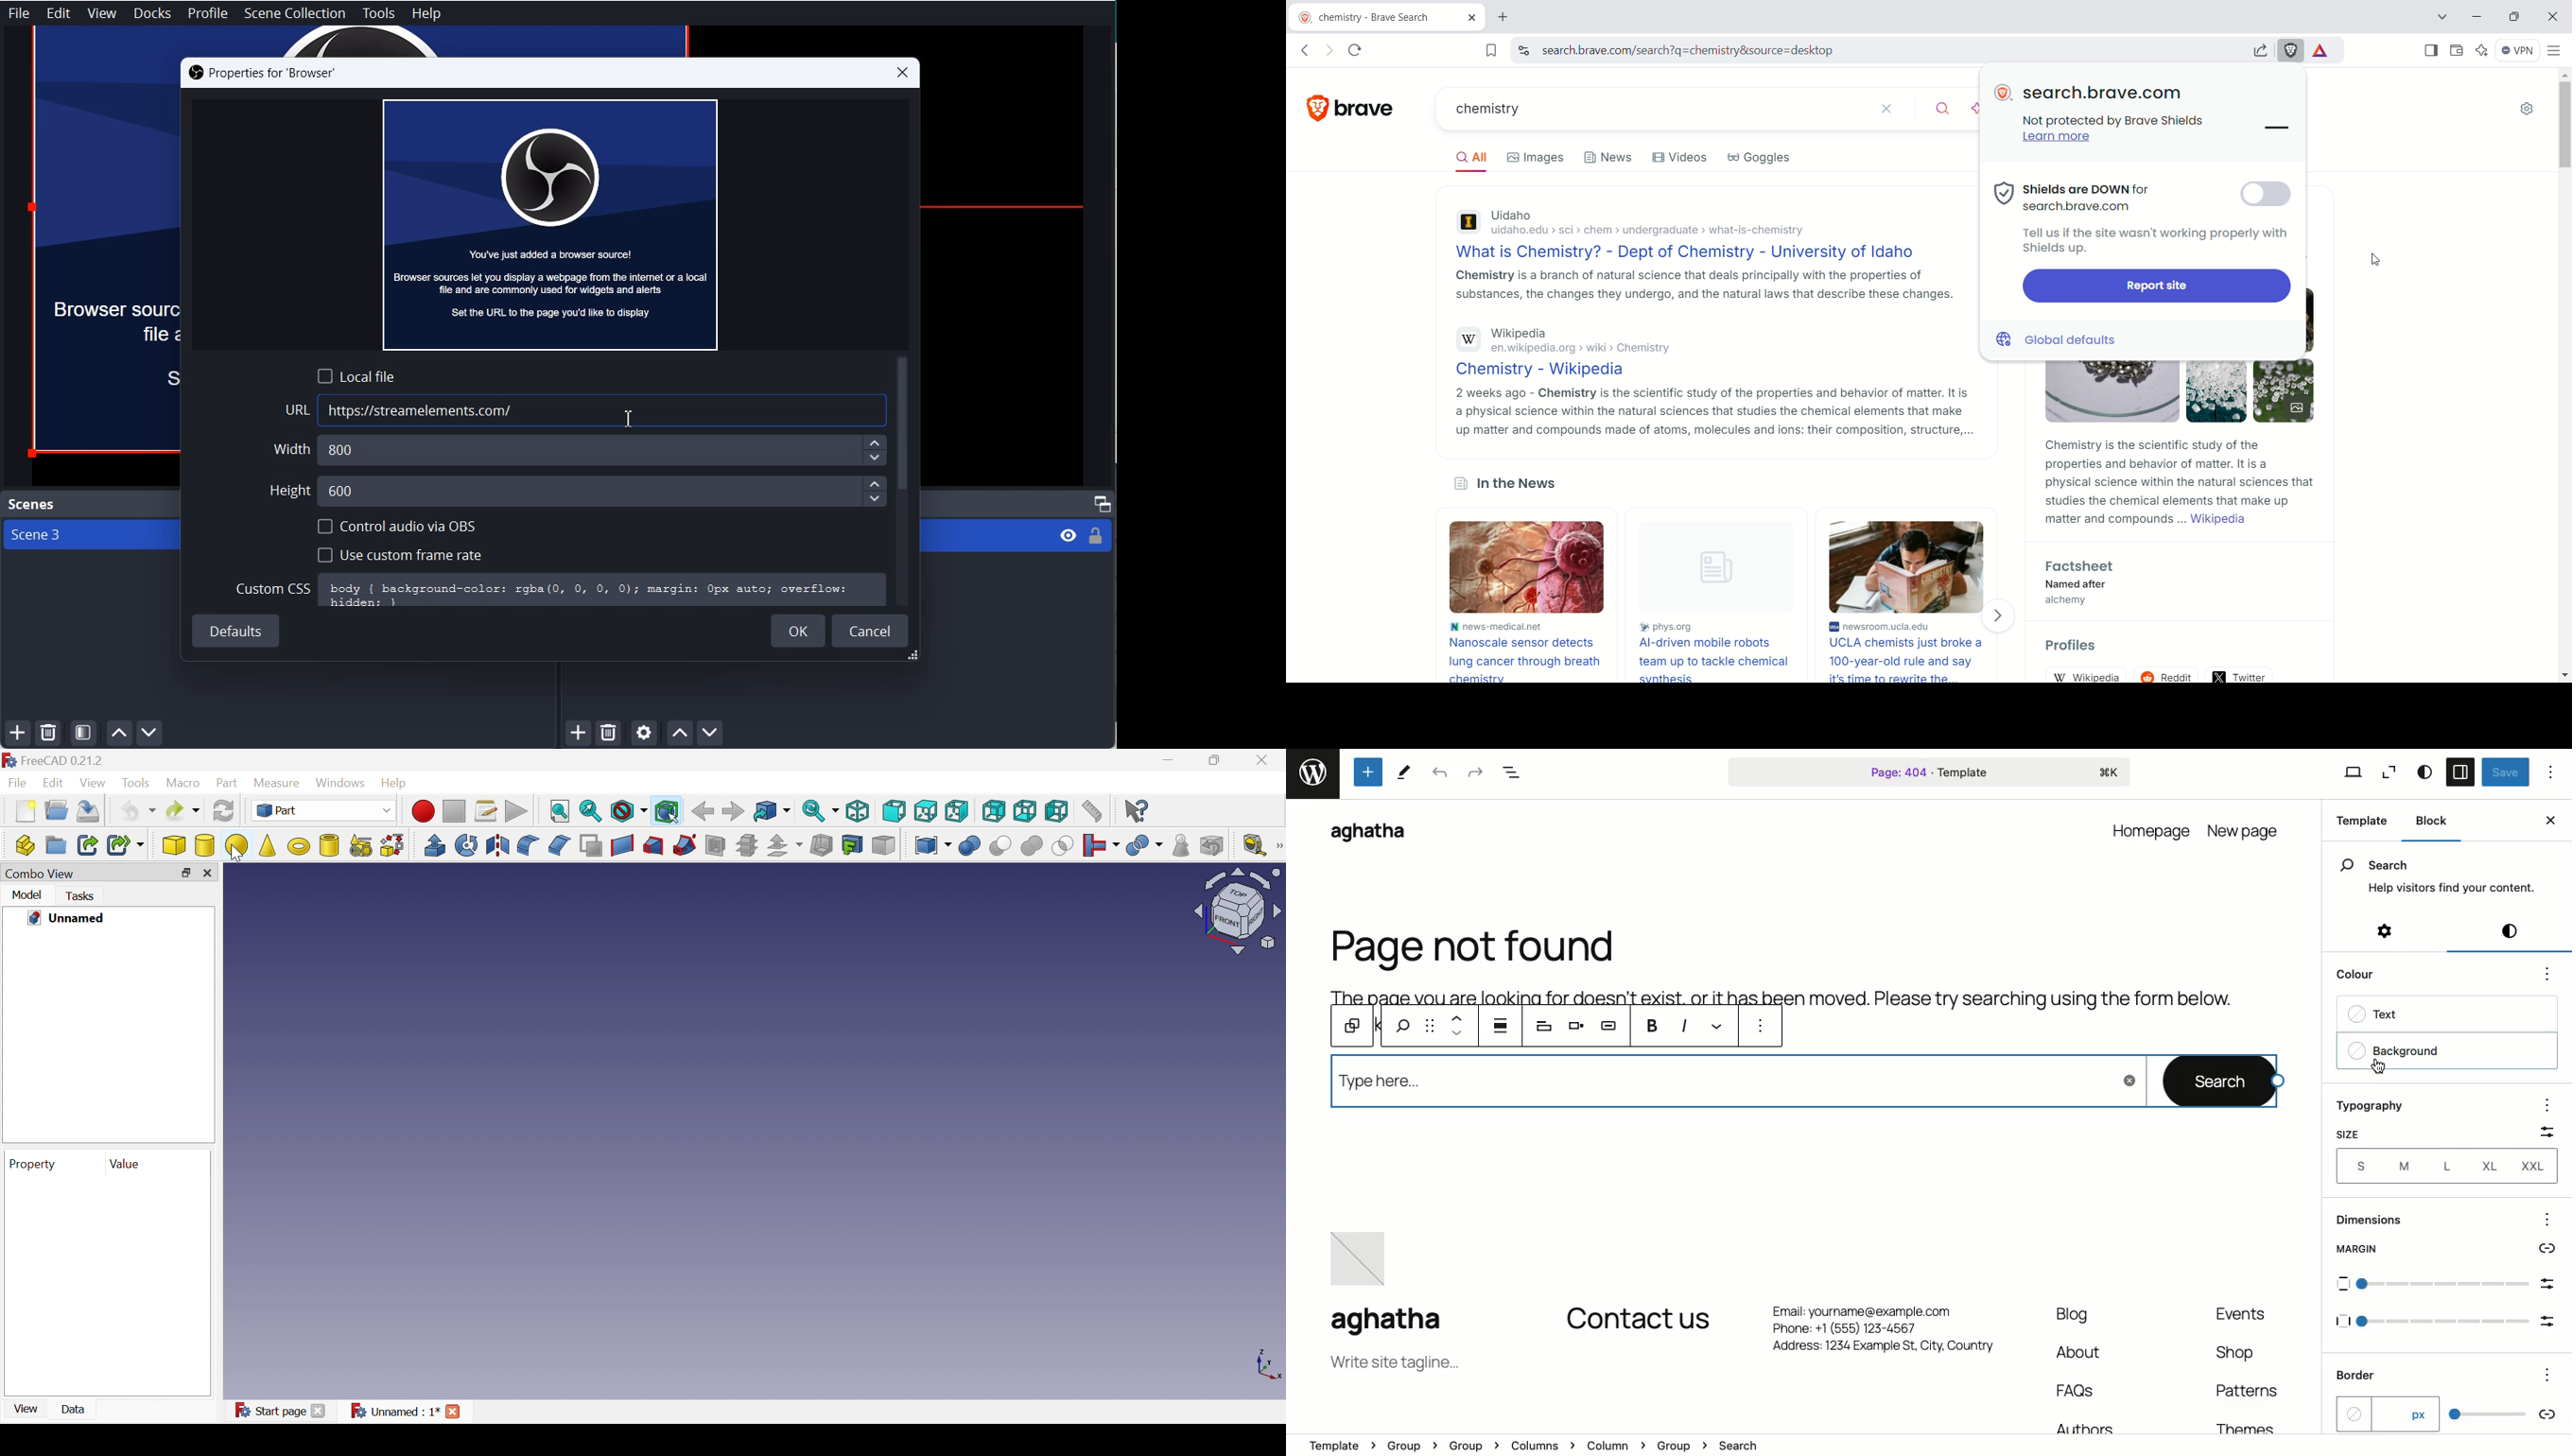  Describe the element at coordinates (15, 734) in the screenshot. I see `Add Scene` at that location.